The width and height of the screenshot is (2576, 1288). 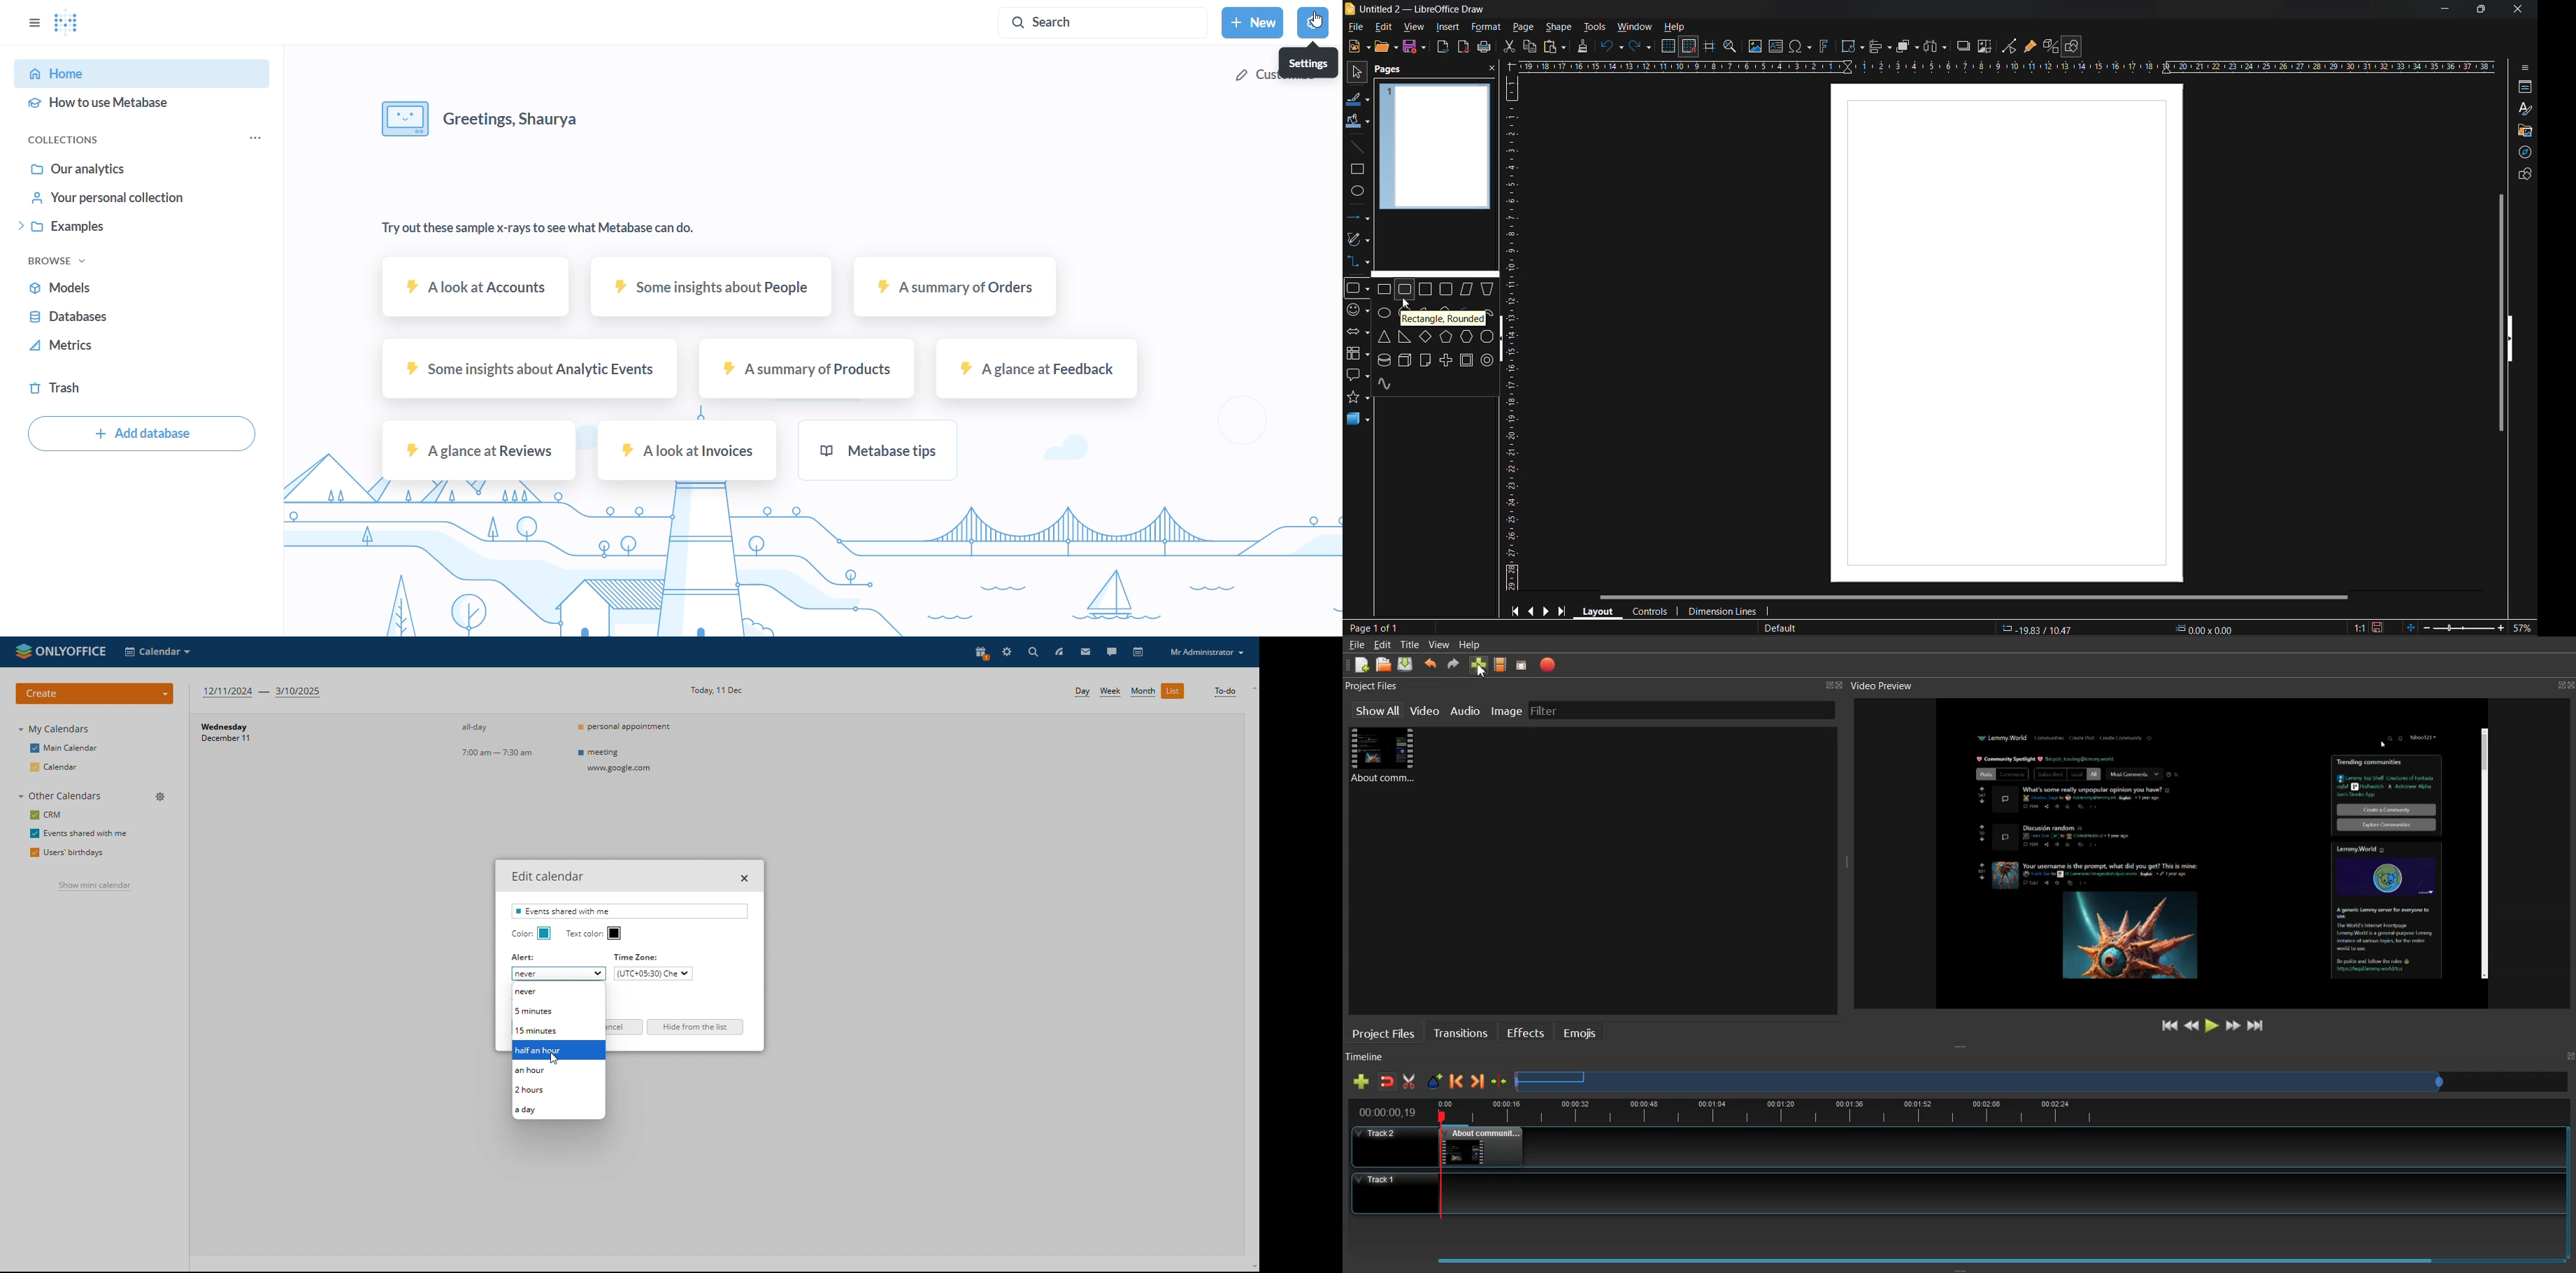 What do you see at coordinates (1445, 27) in the screenshot?
I see `insert` at bounding box center [1445, 27].